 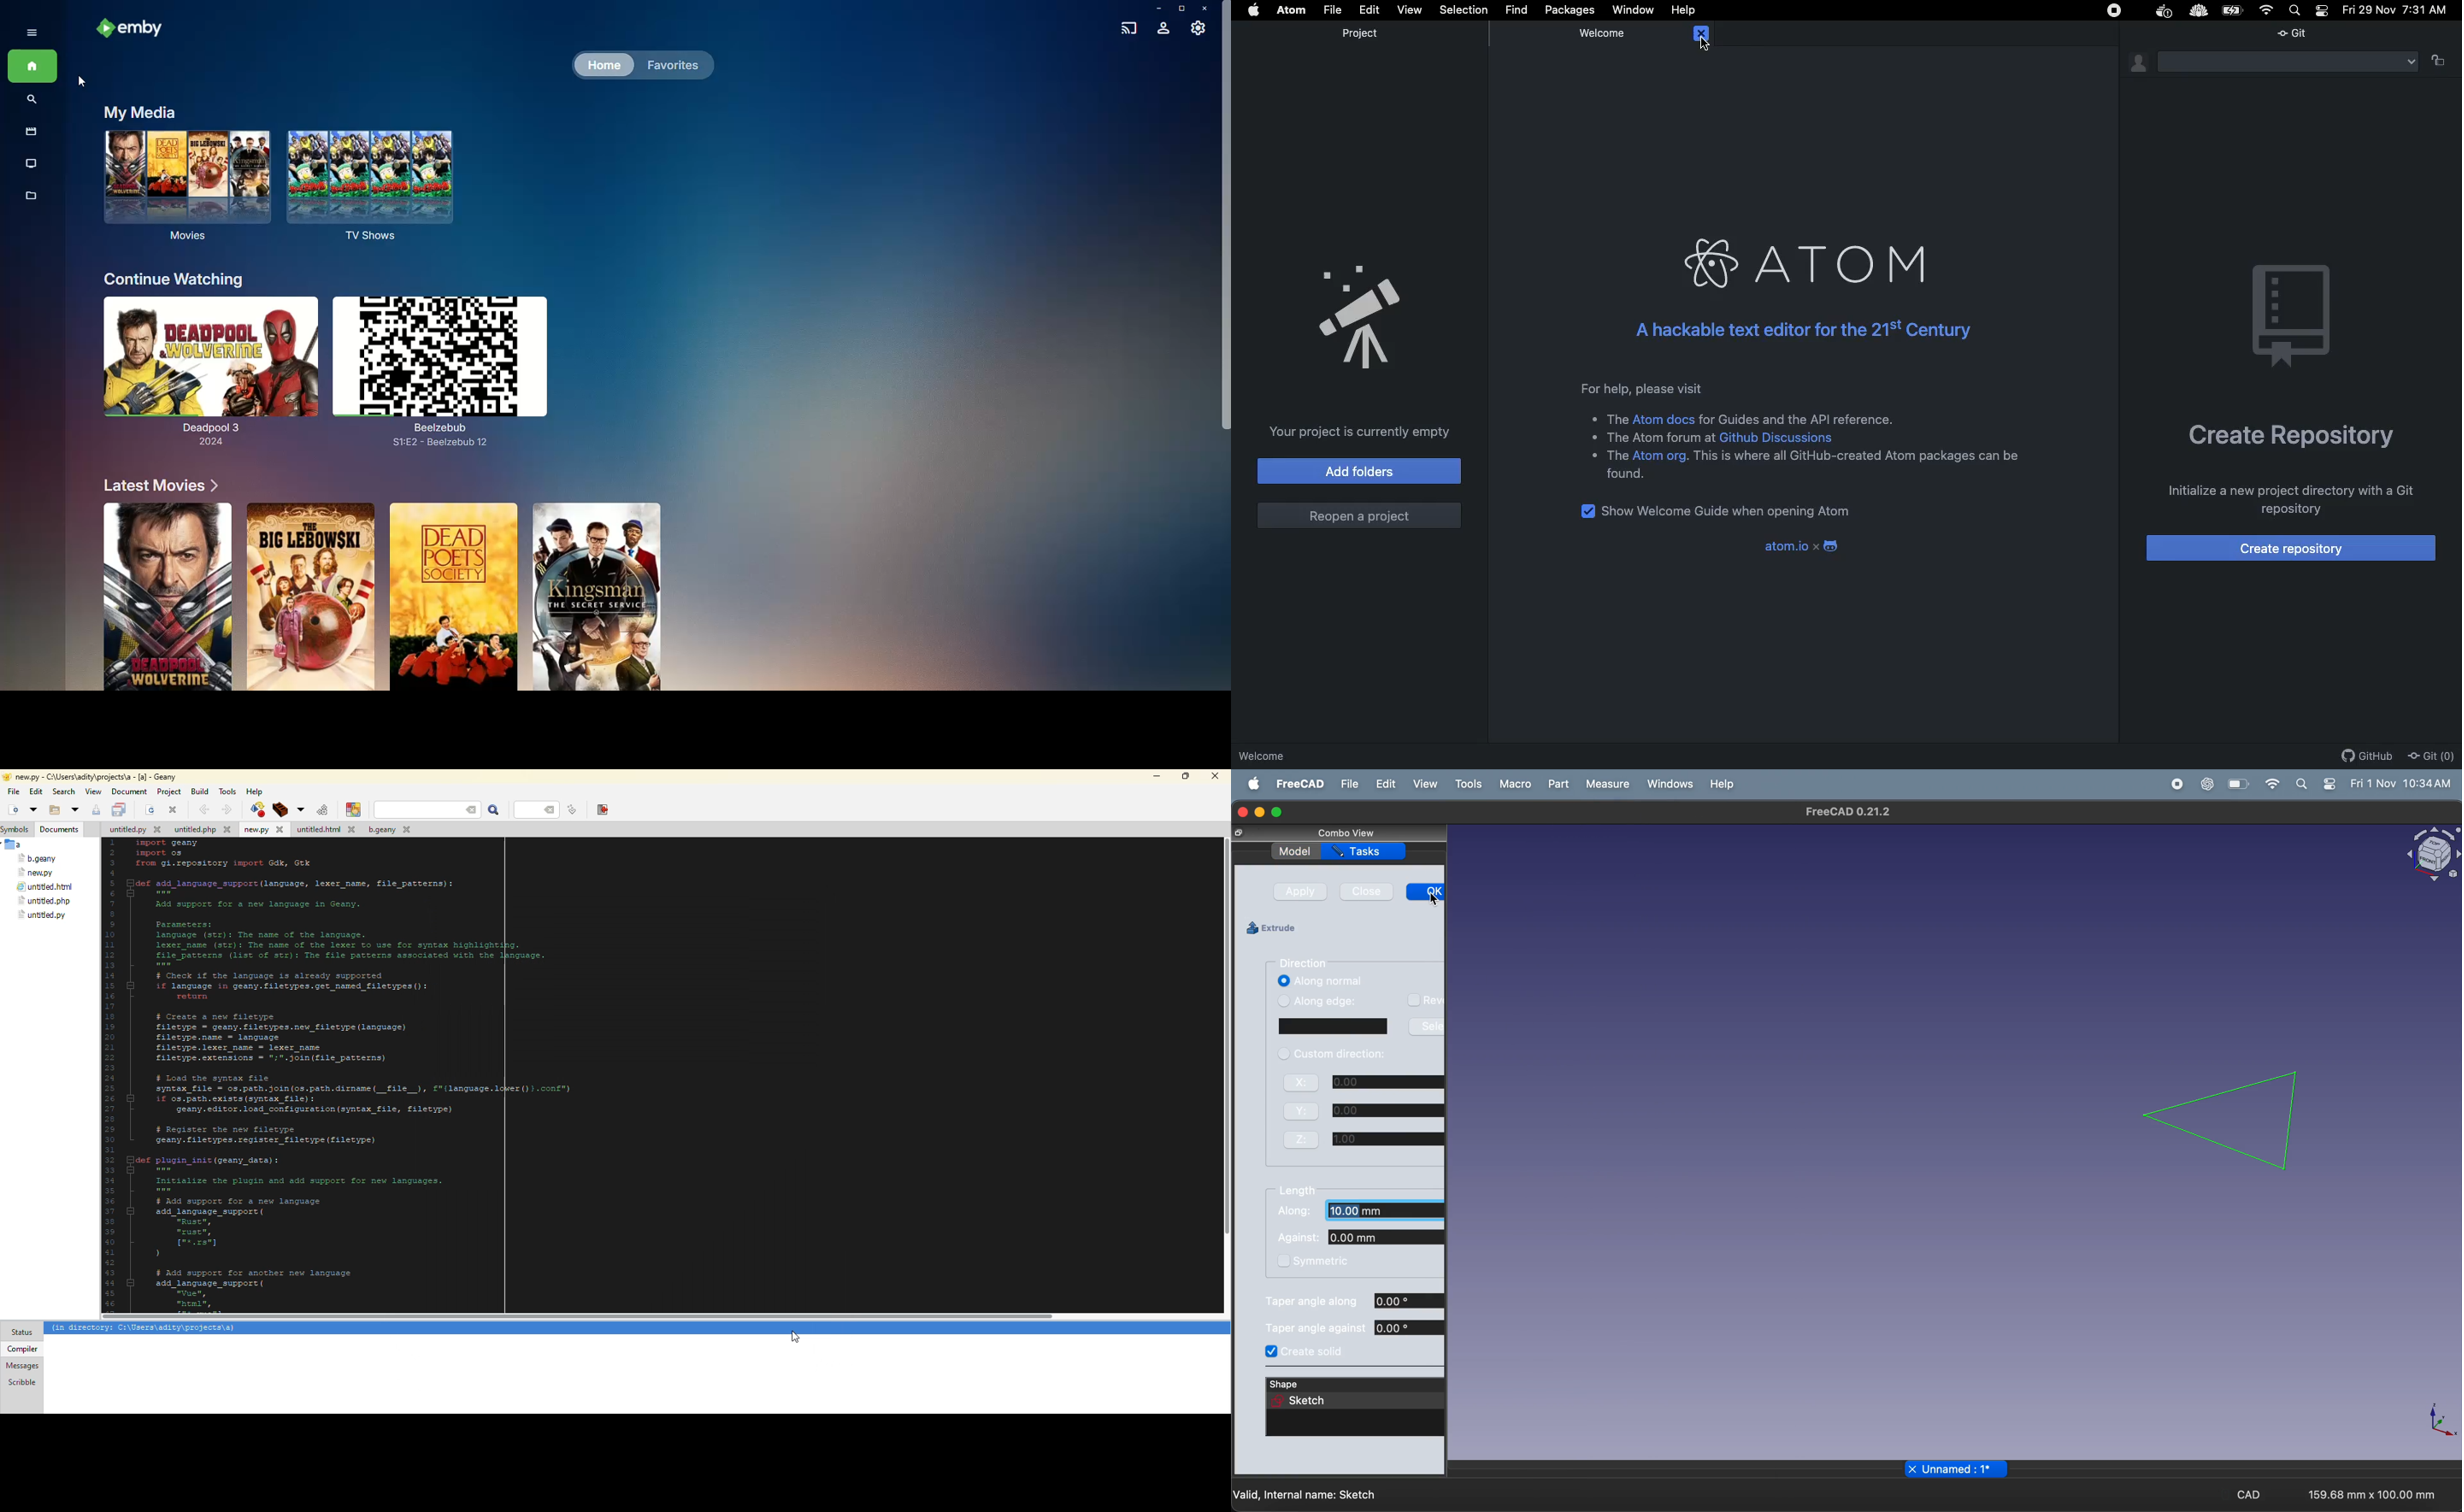 What do you see at coordinates (1330, 1002) in the screenshot?
I see `along edge` at bounding box center [1330, 1002].